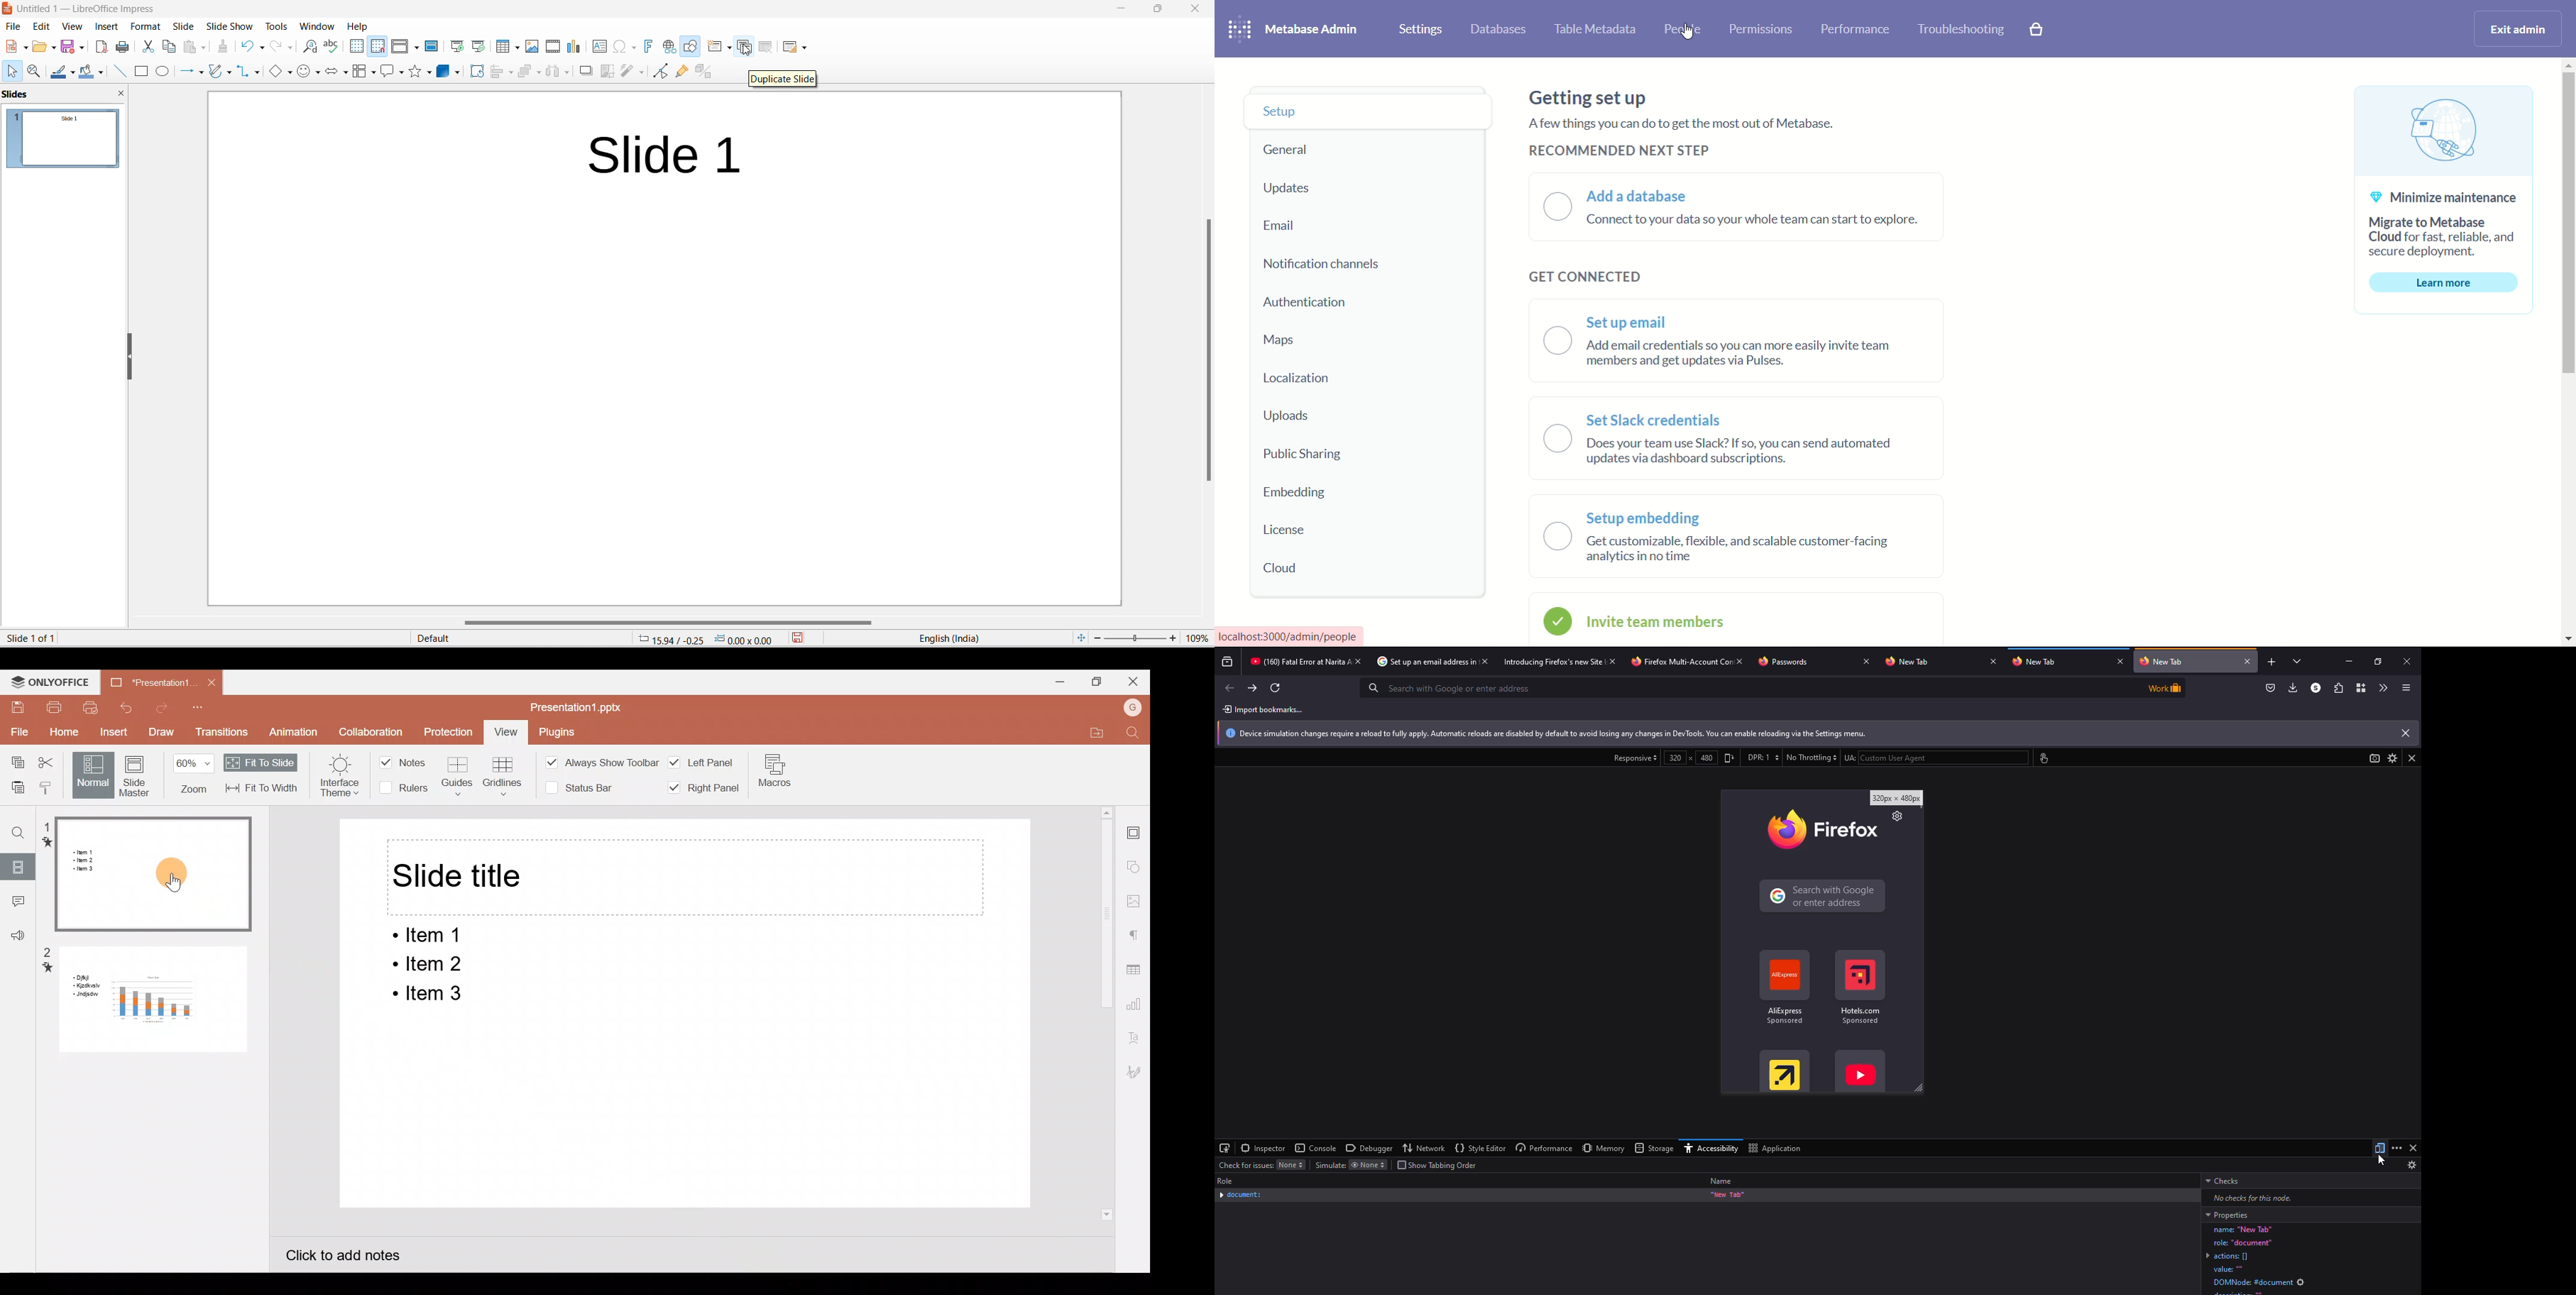 Image resolution: width=2576 pixels, height=1316 pixels. Describe the element at coordinates (13, 760) in the screenshot. I see `Copy` at that location.